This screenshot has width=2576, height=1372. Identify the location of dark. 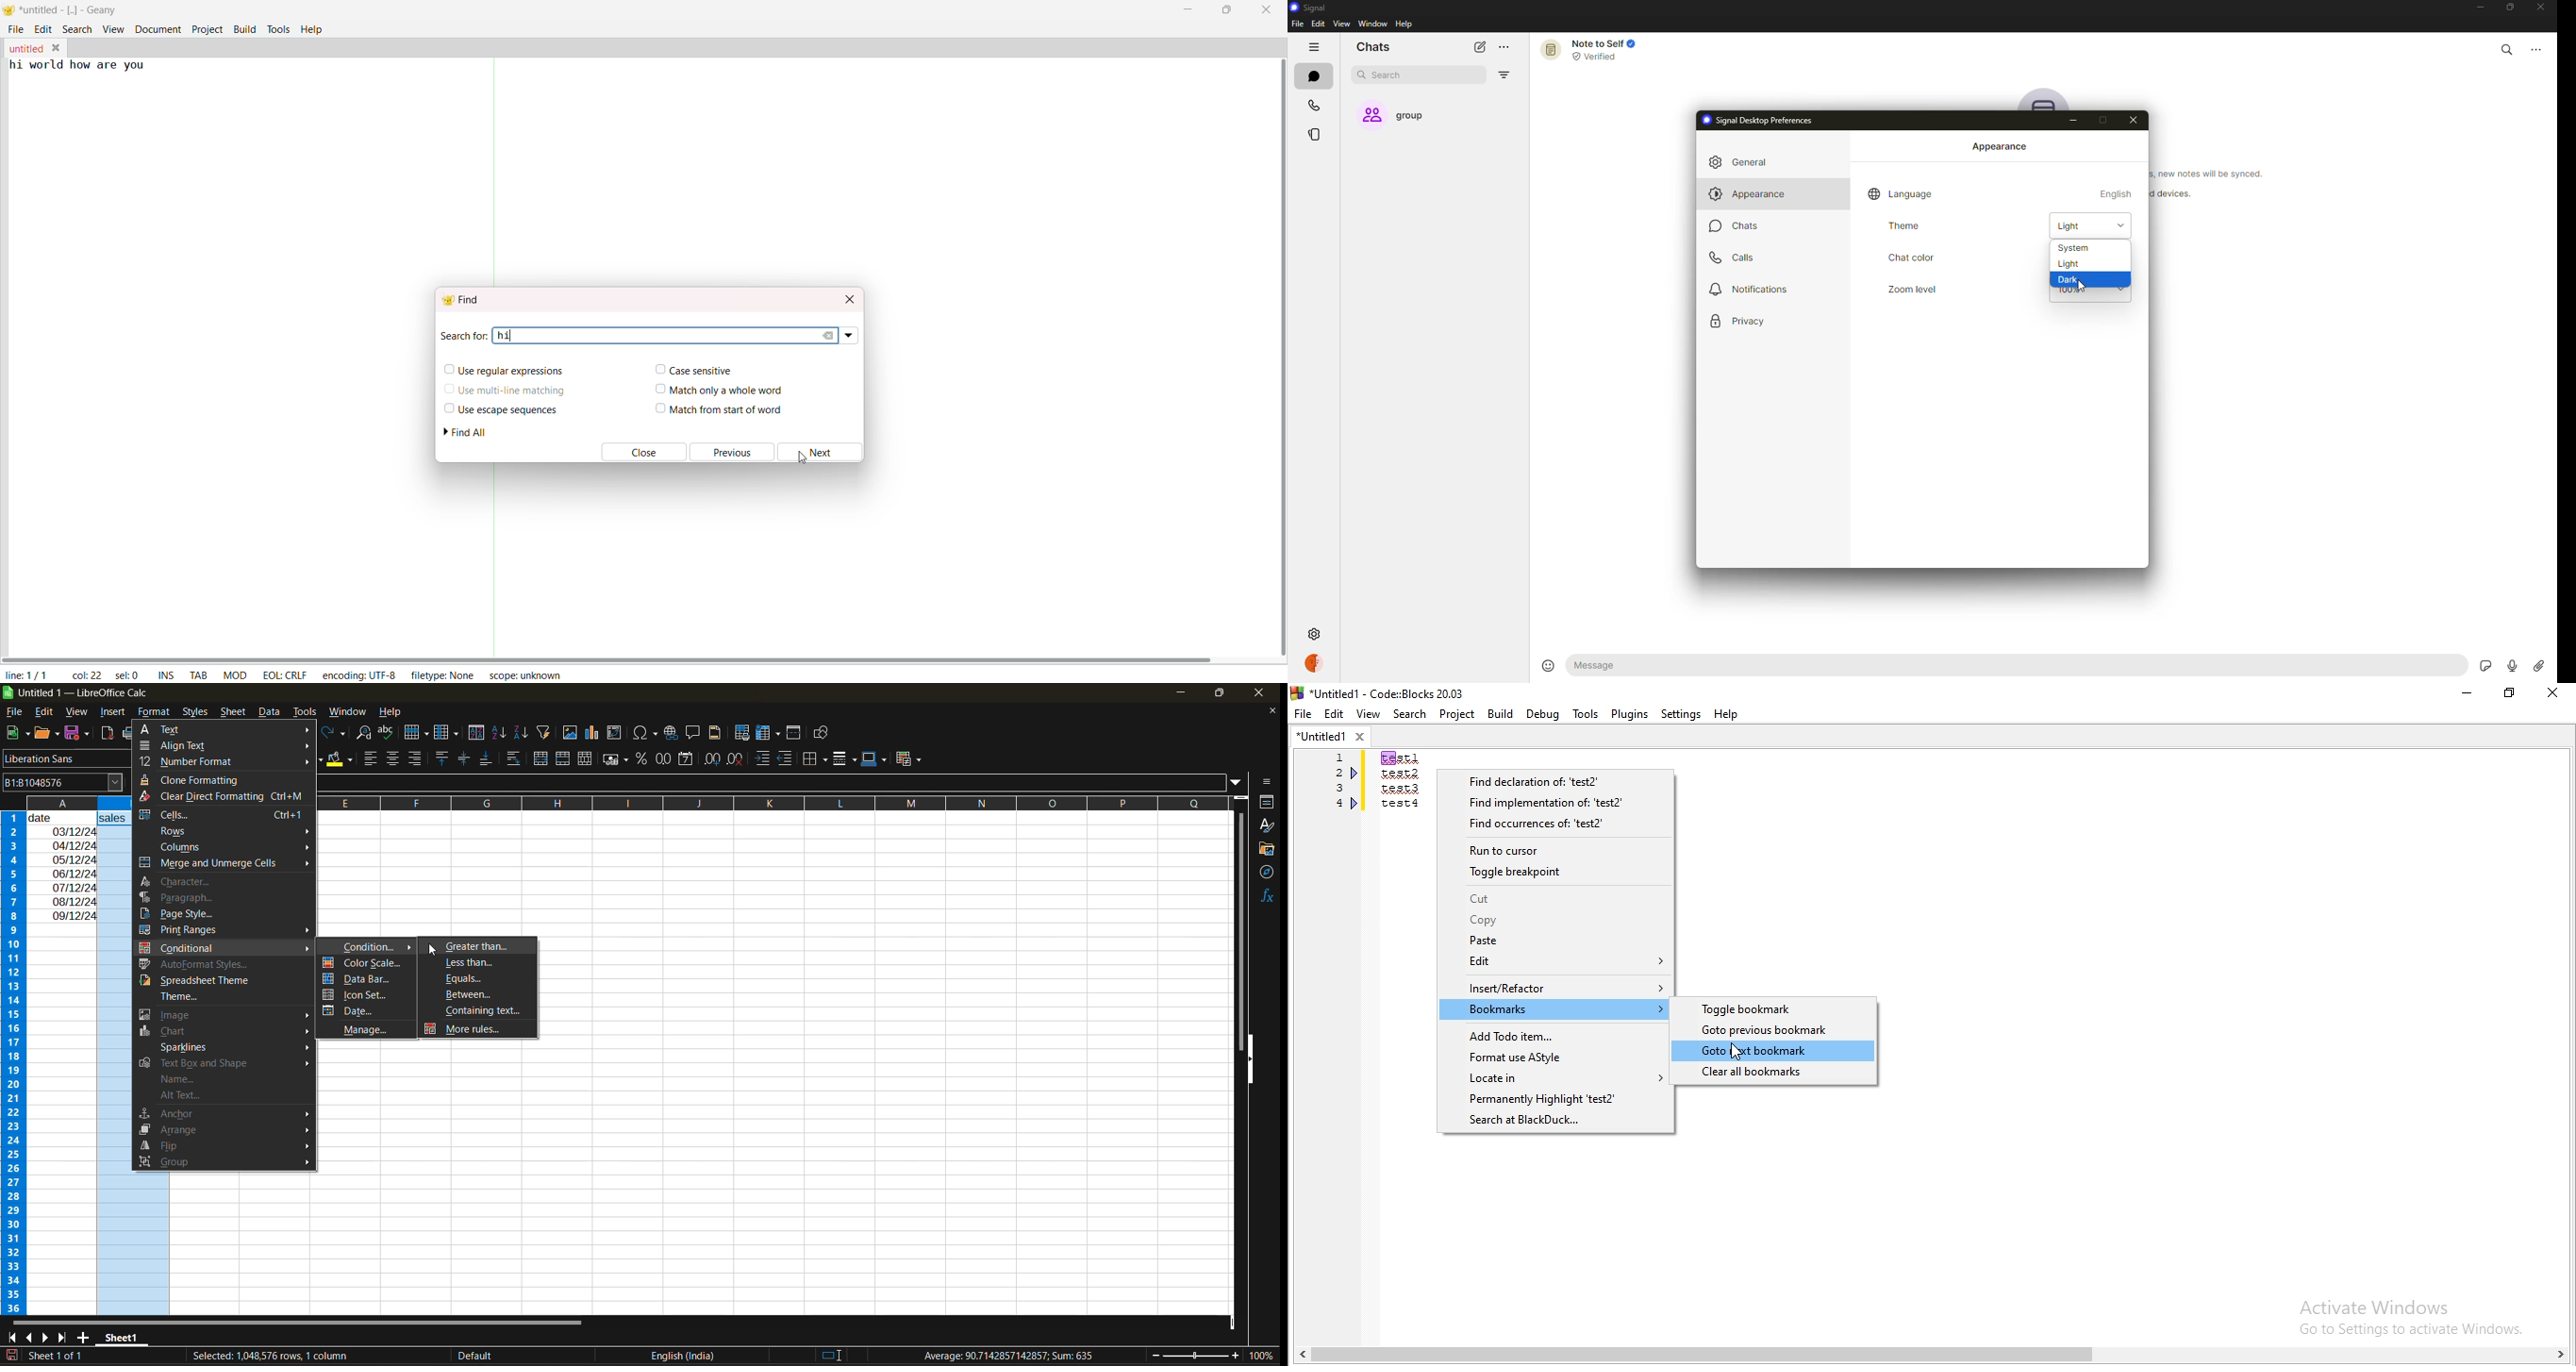
(2071, 280).